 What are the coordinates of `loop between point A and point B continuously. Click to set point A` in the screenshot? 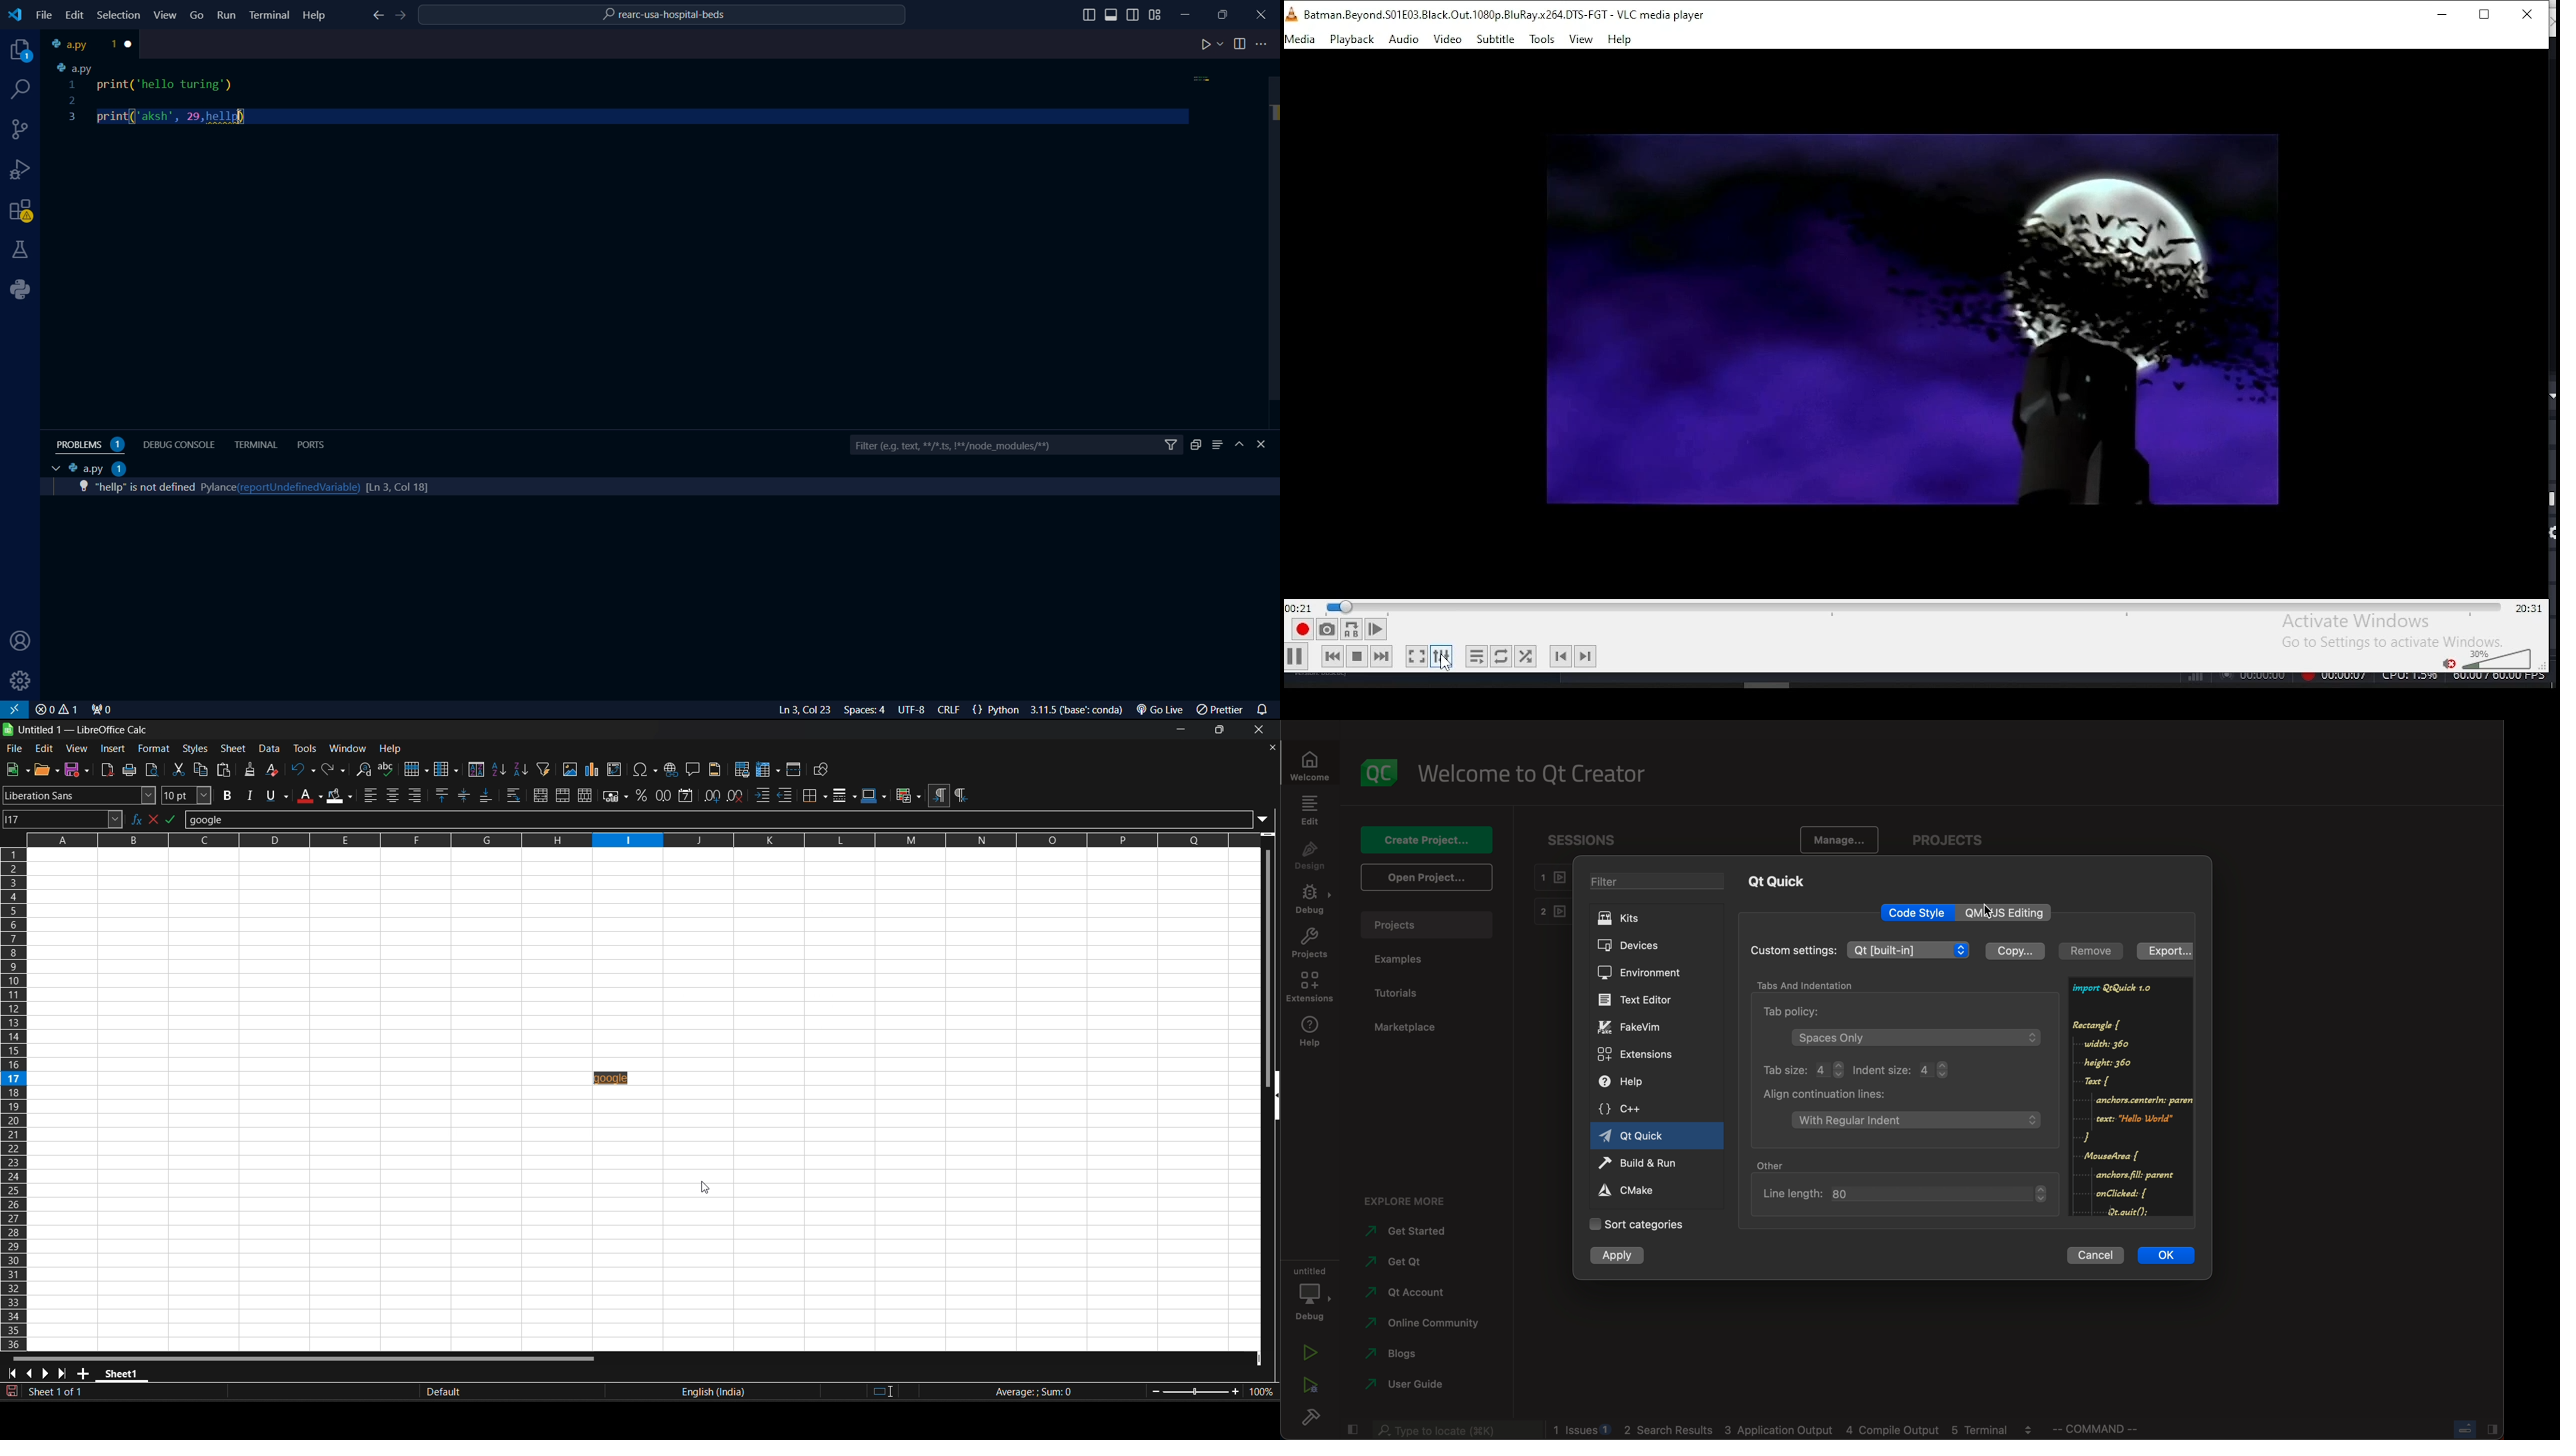 It's located at (1349, 630).